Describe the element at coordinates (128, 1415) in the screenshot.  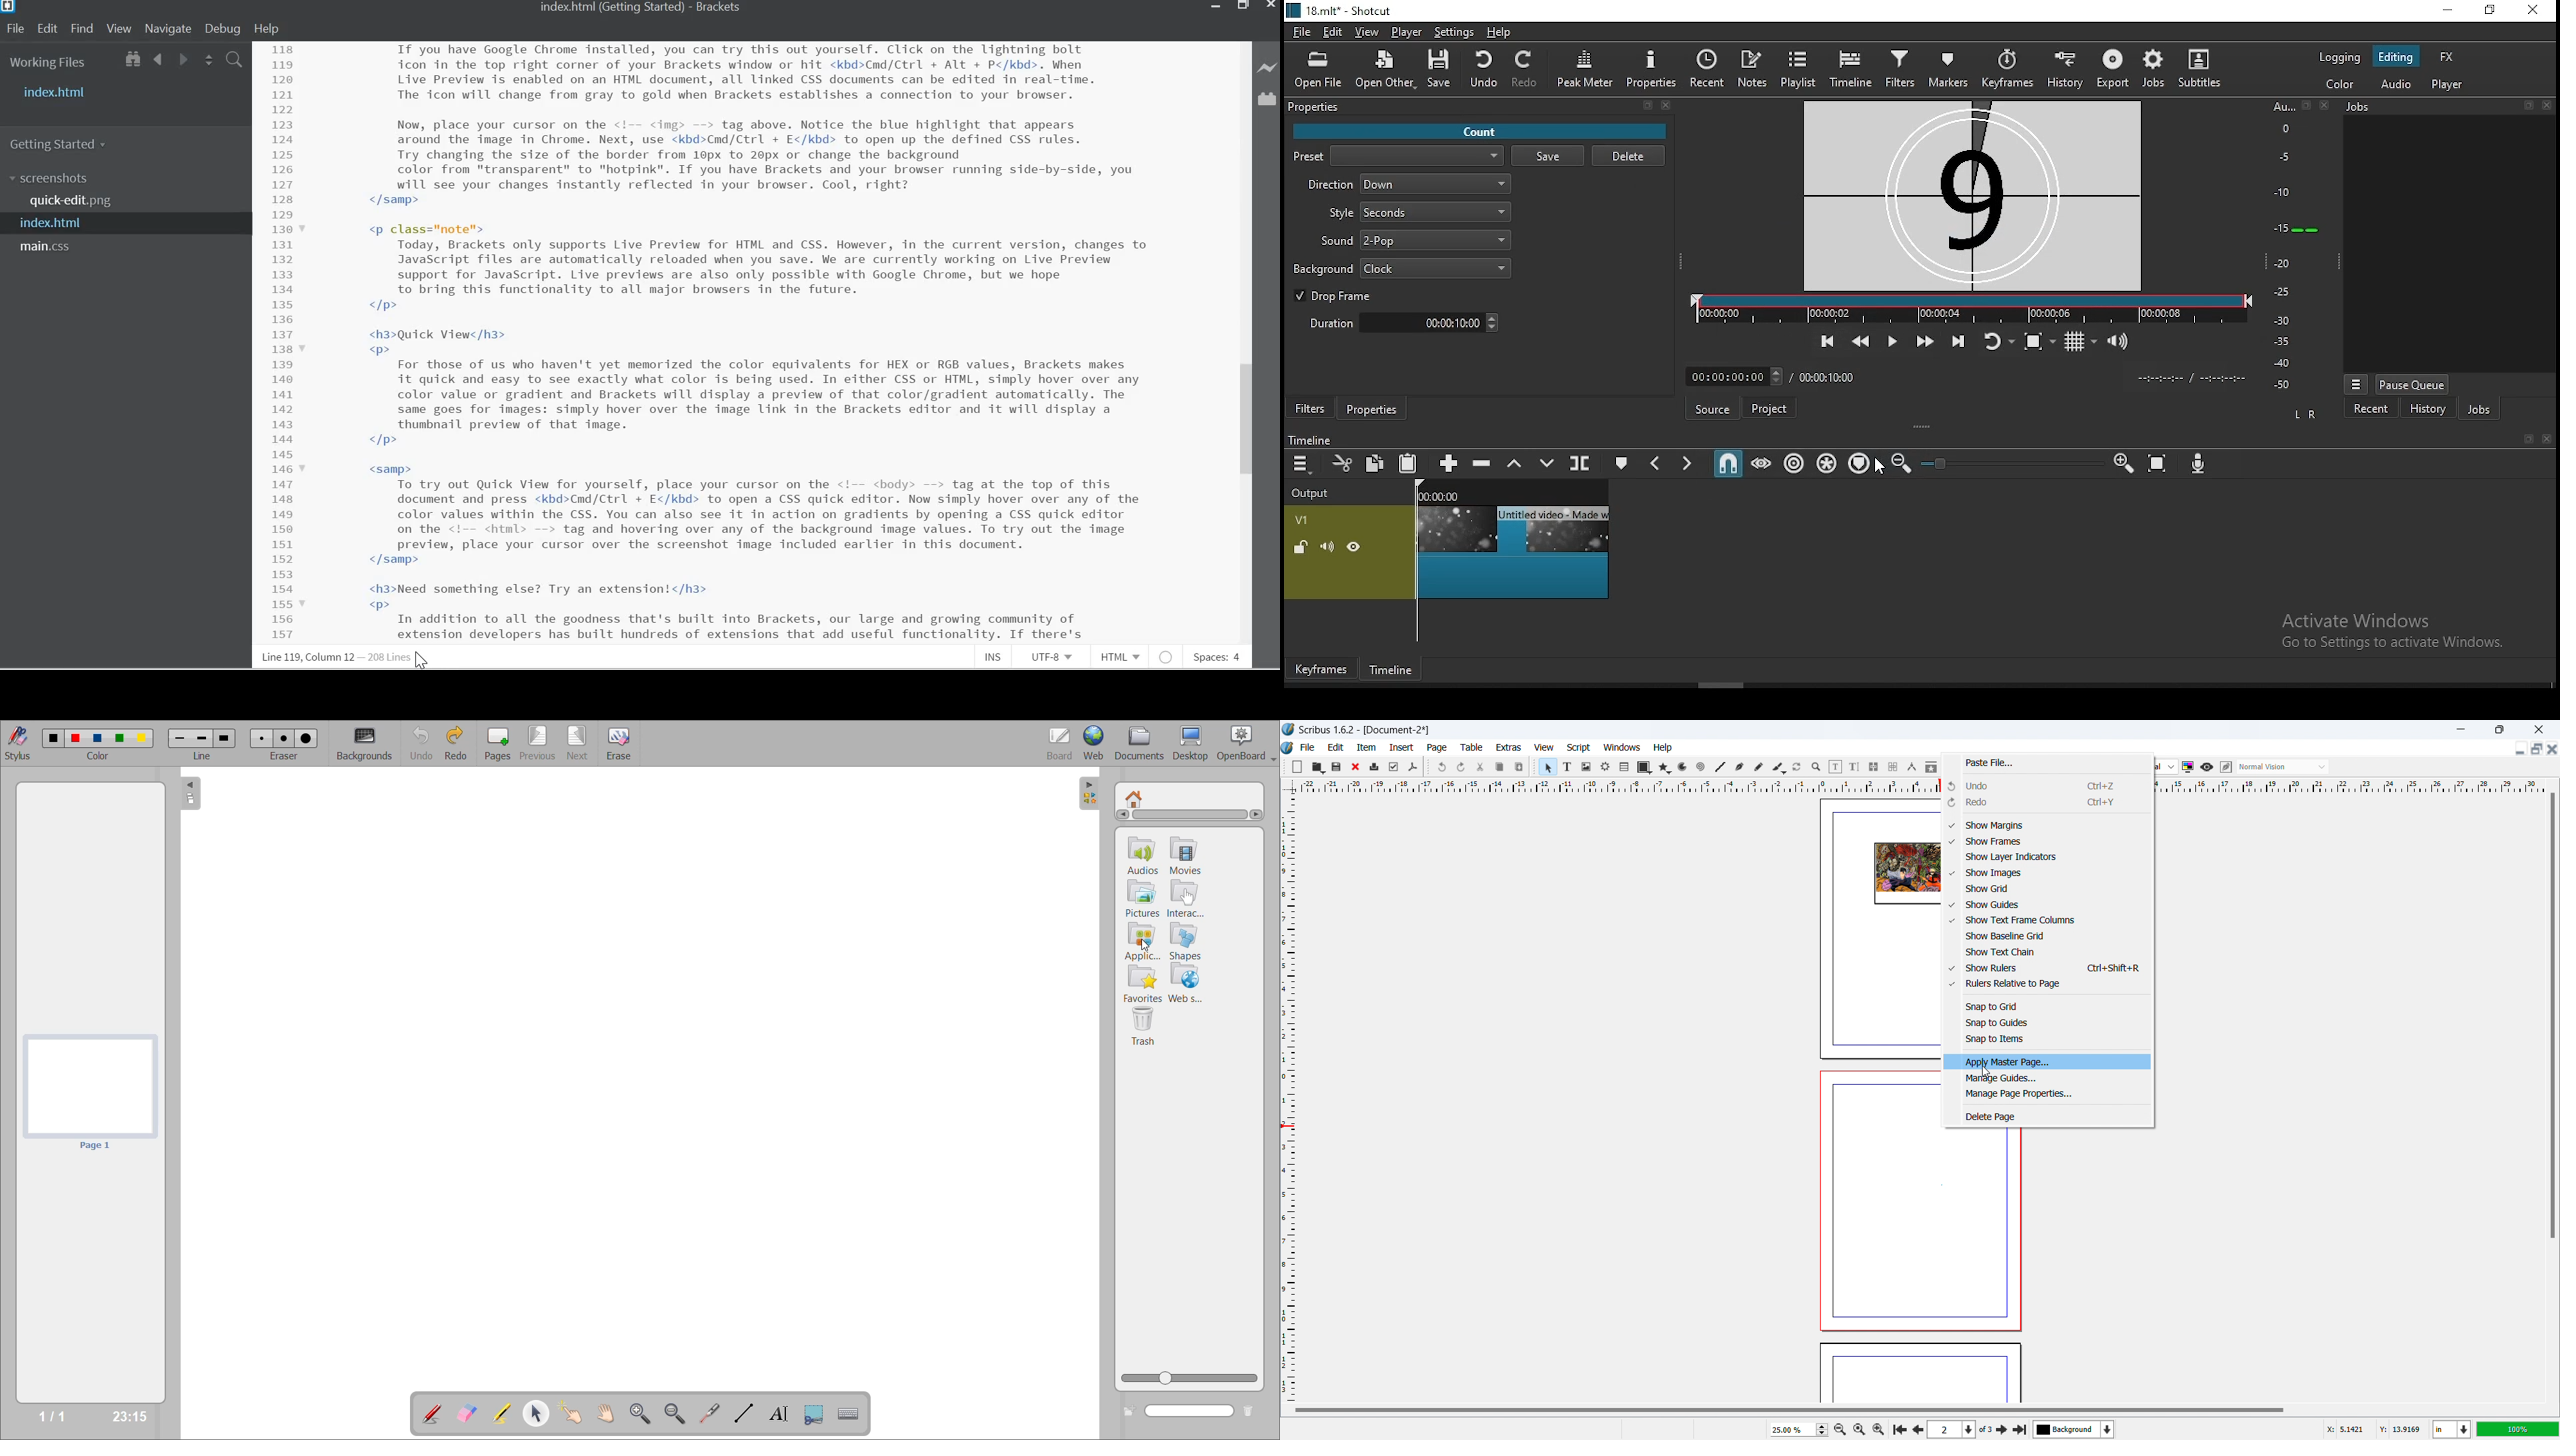
I see `23:15` at that location.